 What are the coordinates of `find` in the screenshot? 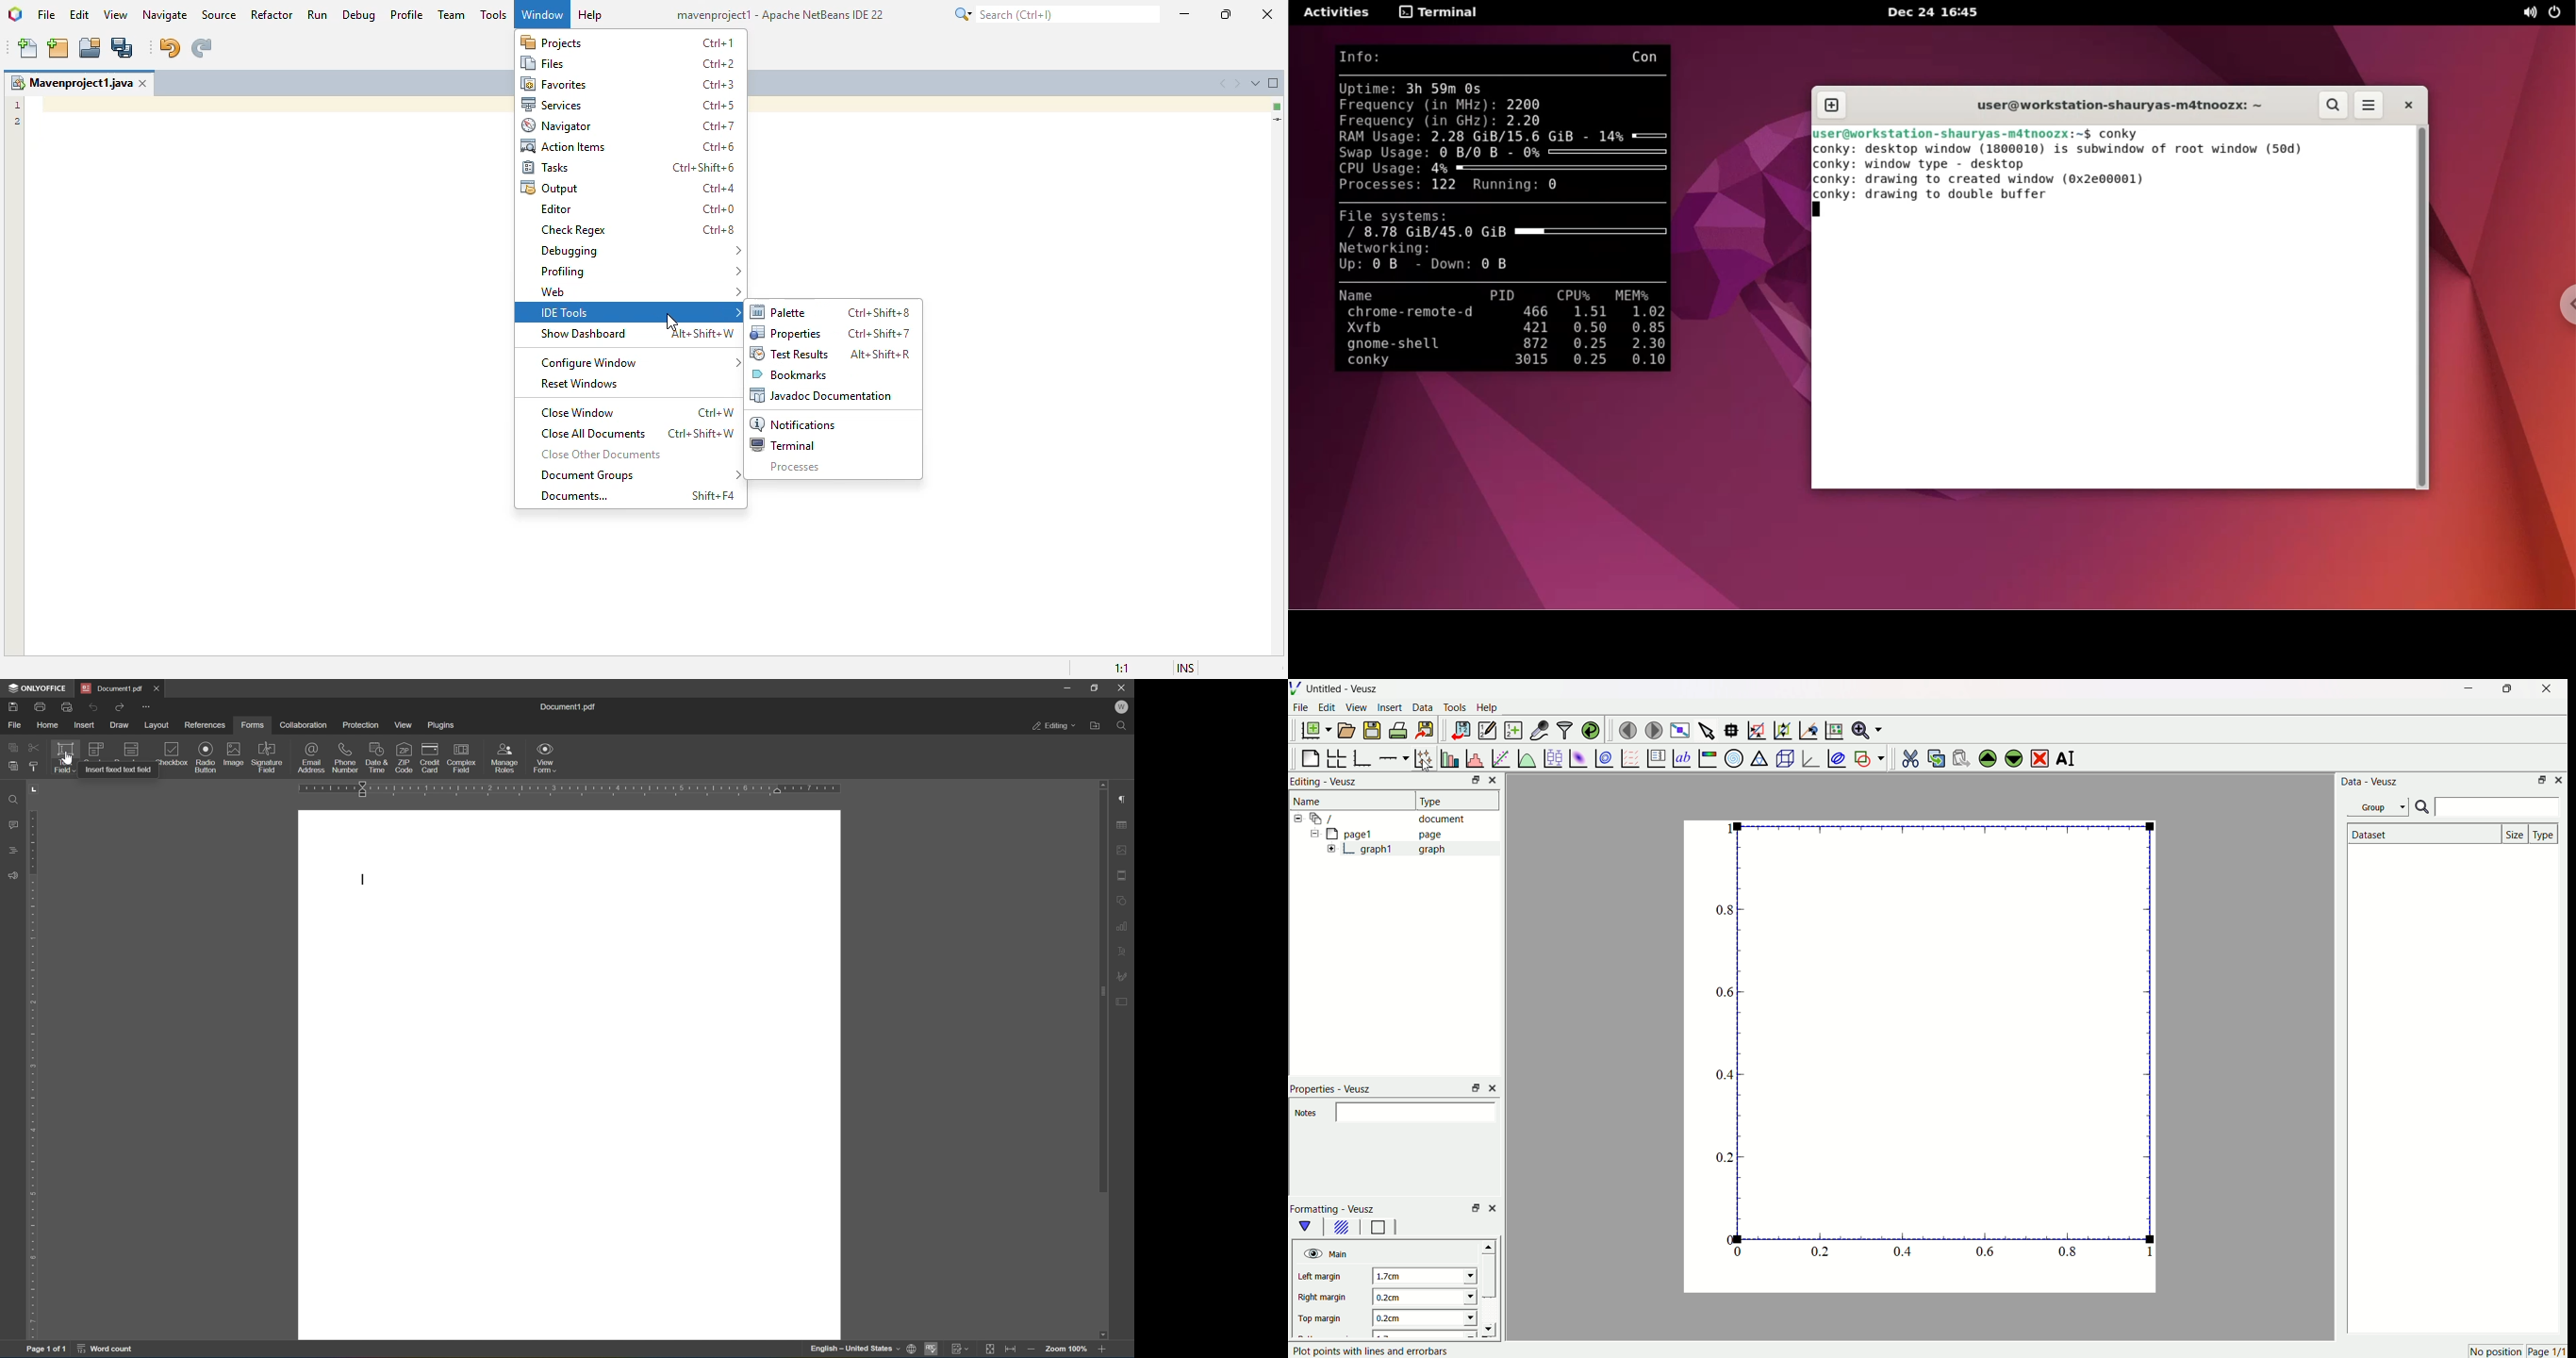 It's located at (16, 800).